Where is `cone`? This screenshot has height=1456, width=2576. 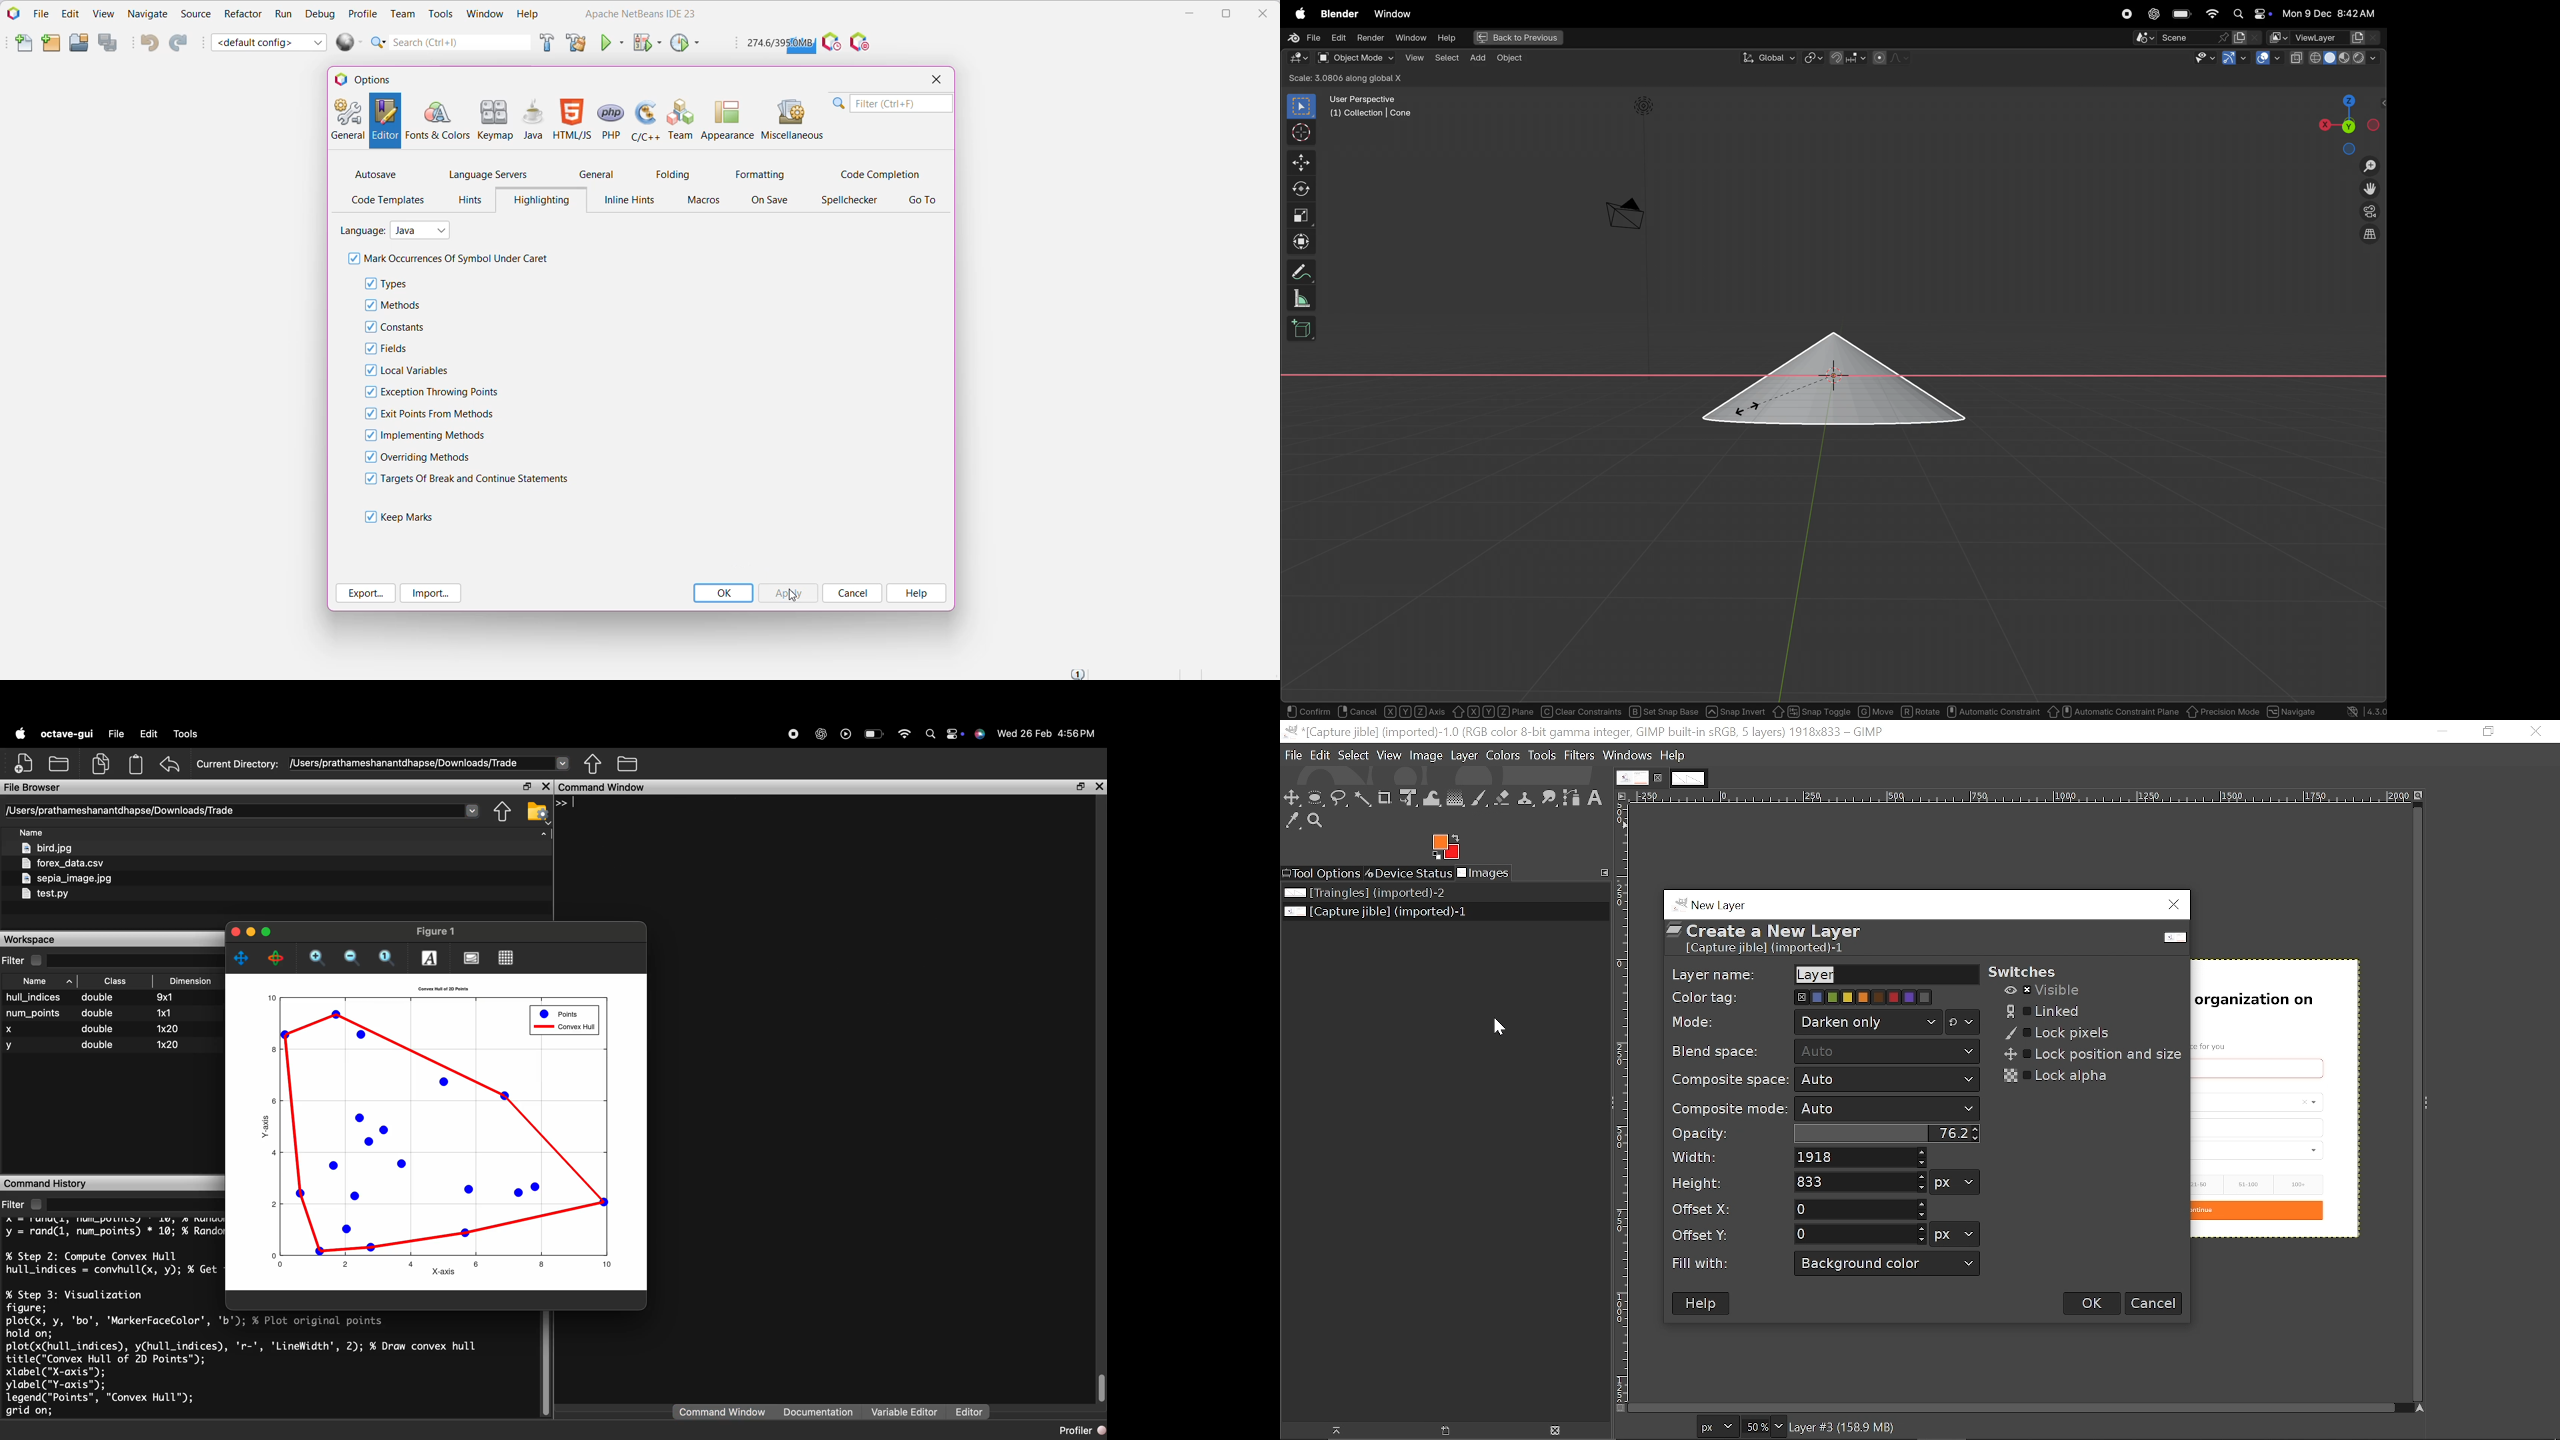 cone is located at coordinates (1834, 382).